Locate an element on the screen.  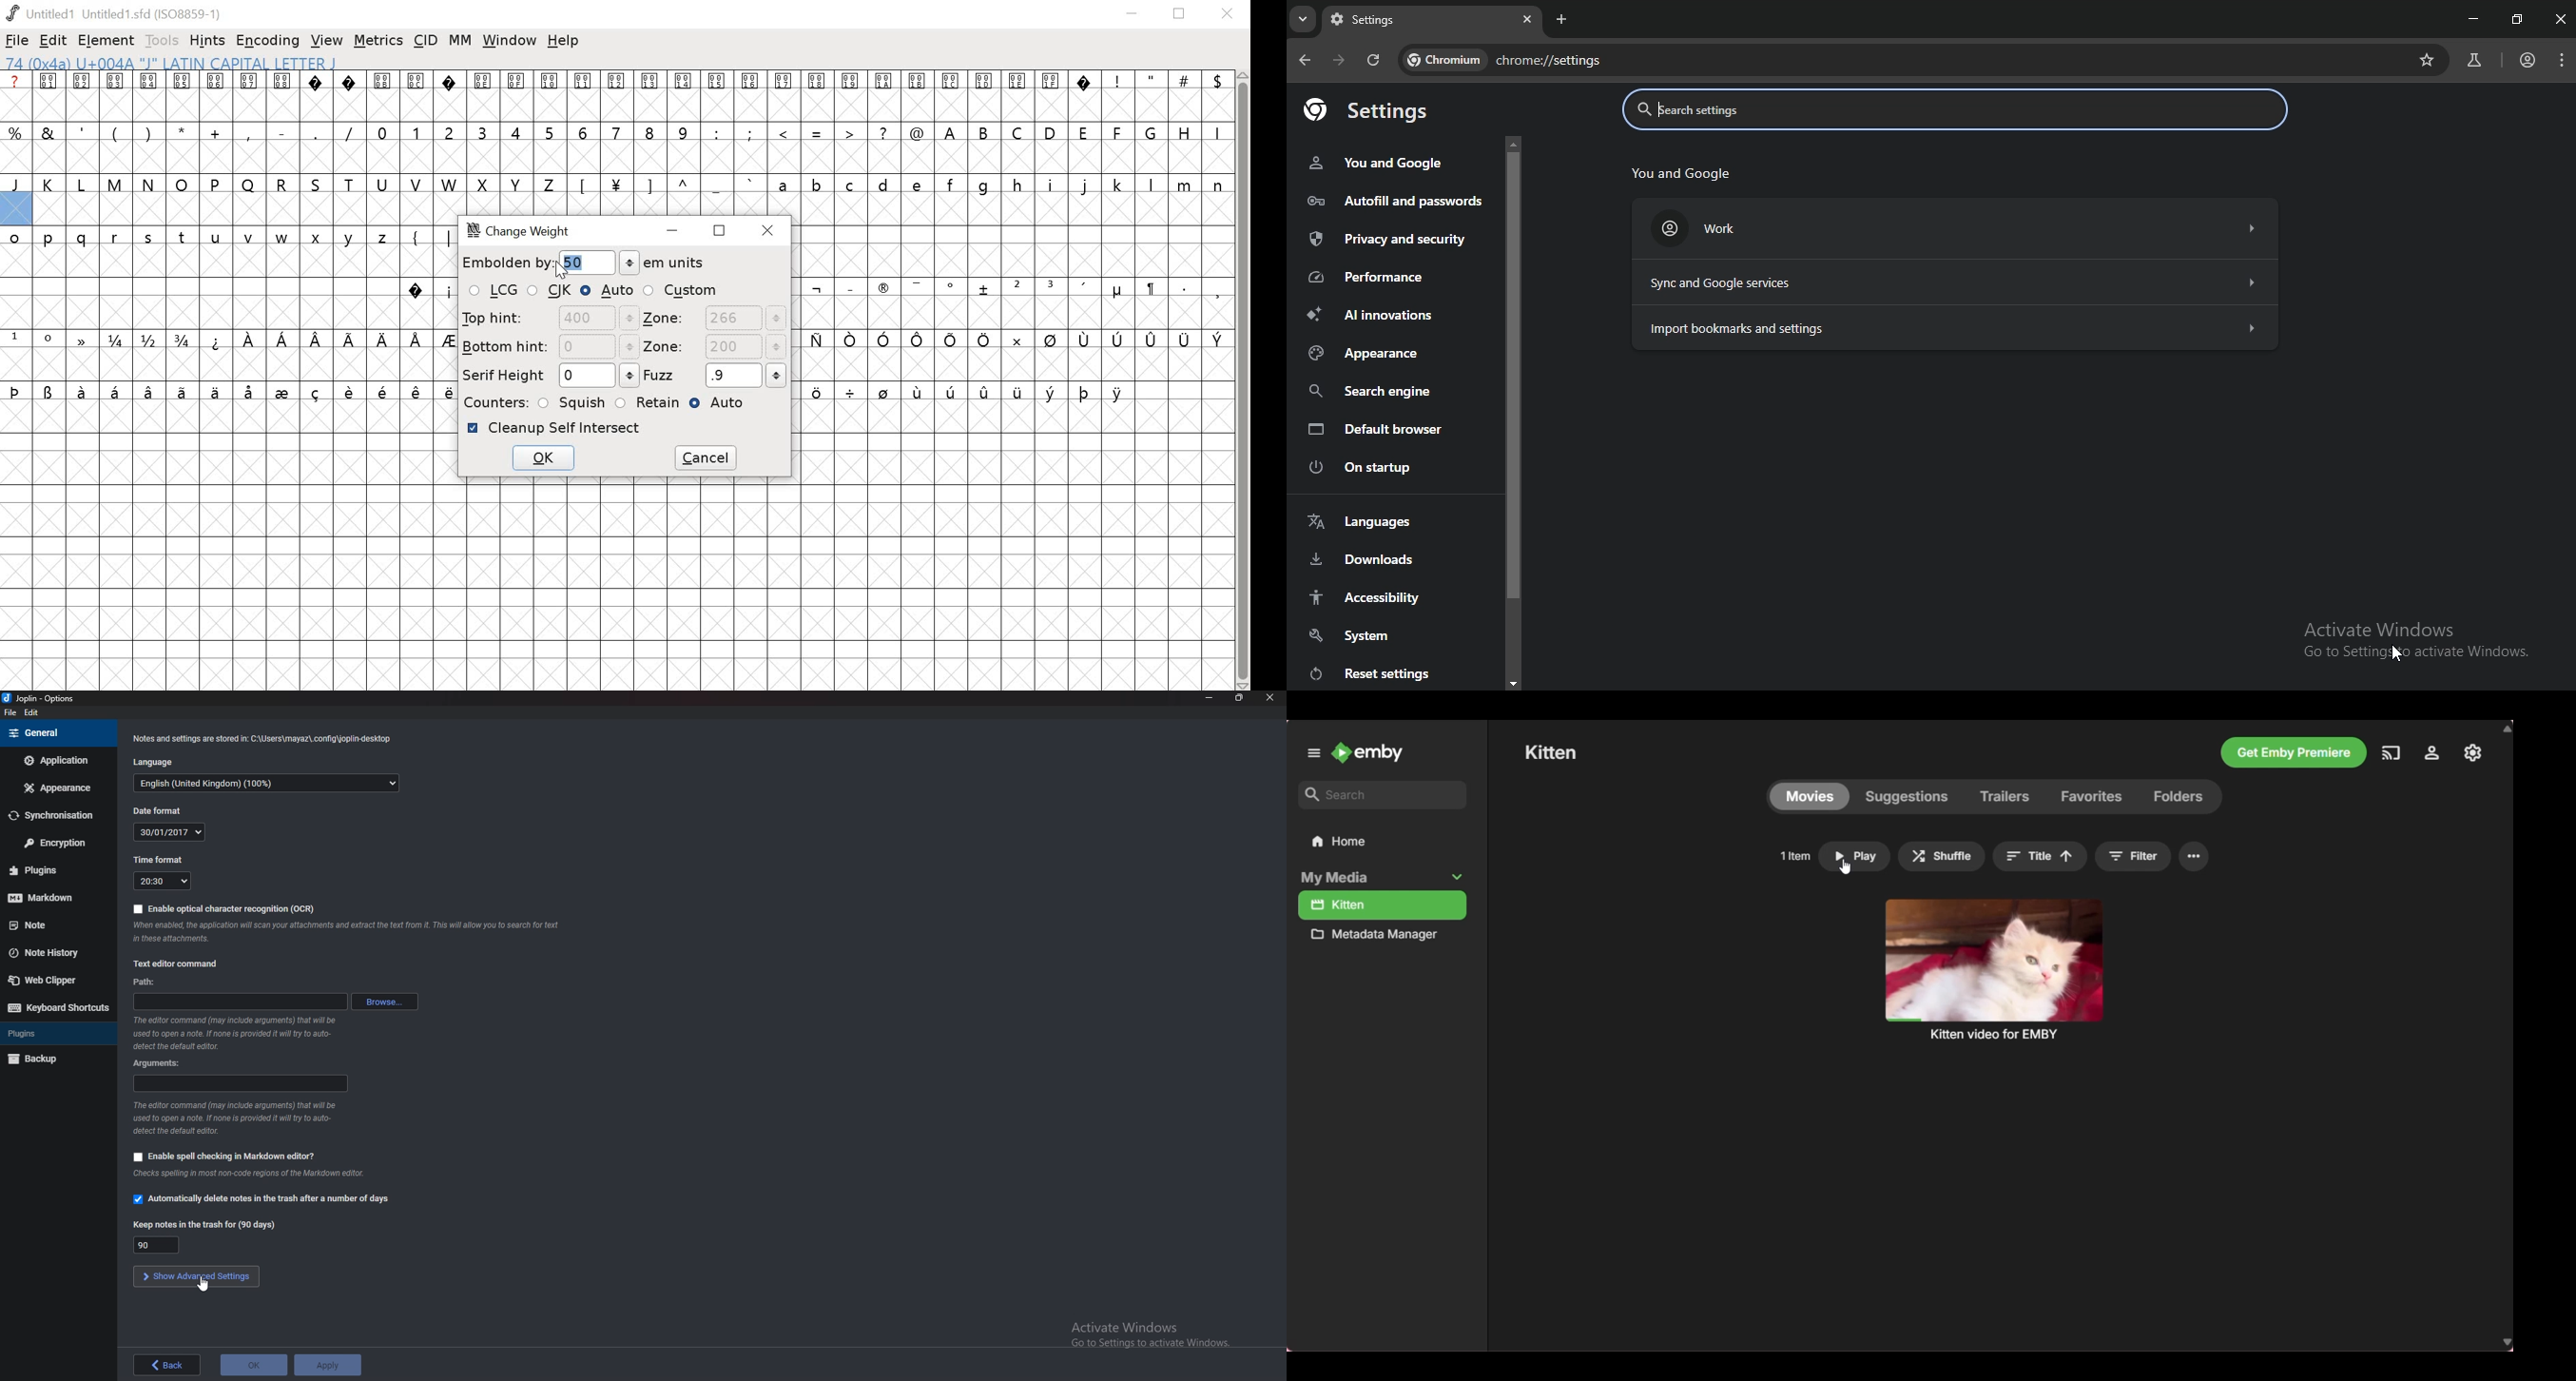
search tabs is located at coordinates (1305, 22).